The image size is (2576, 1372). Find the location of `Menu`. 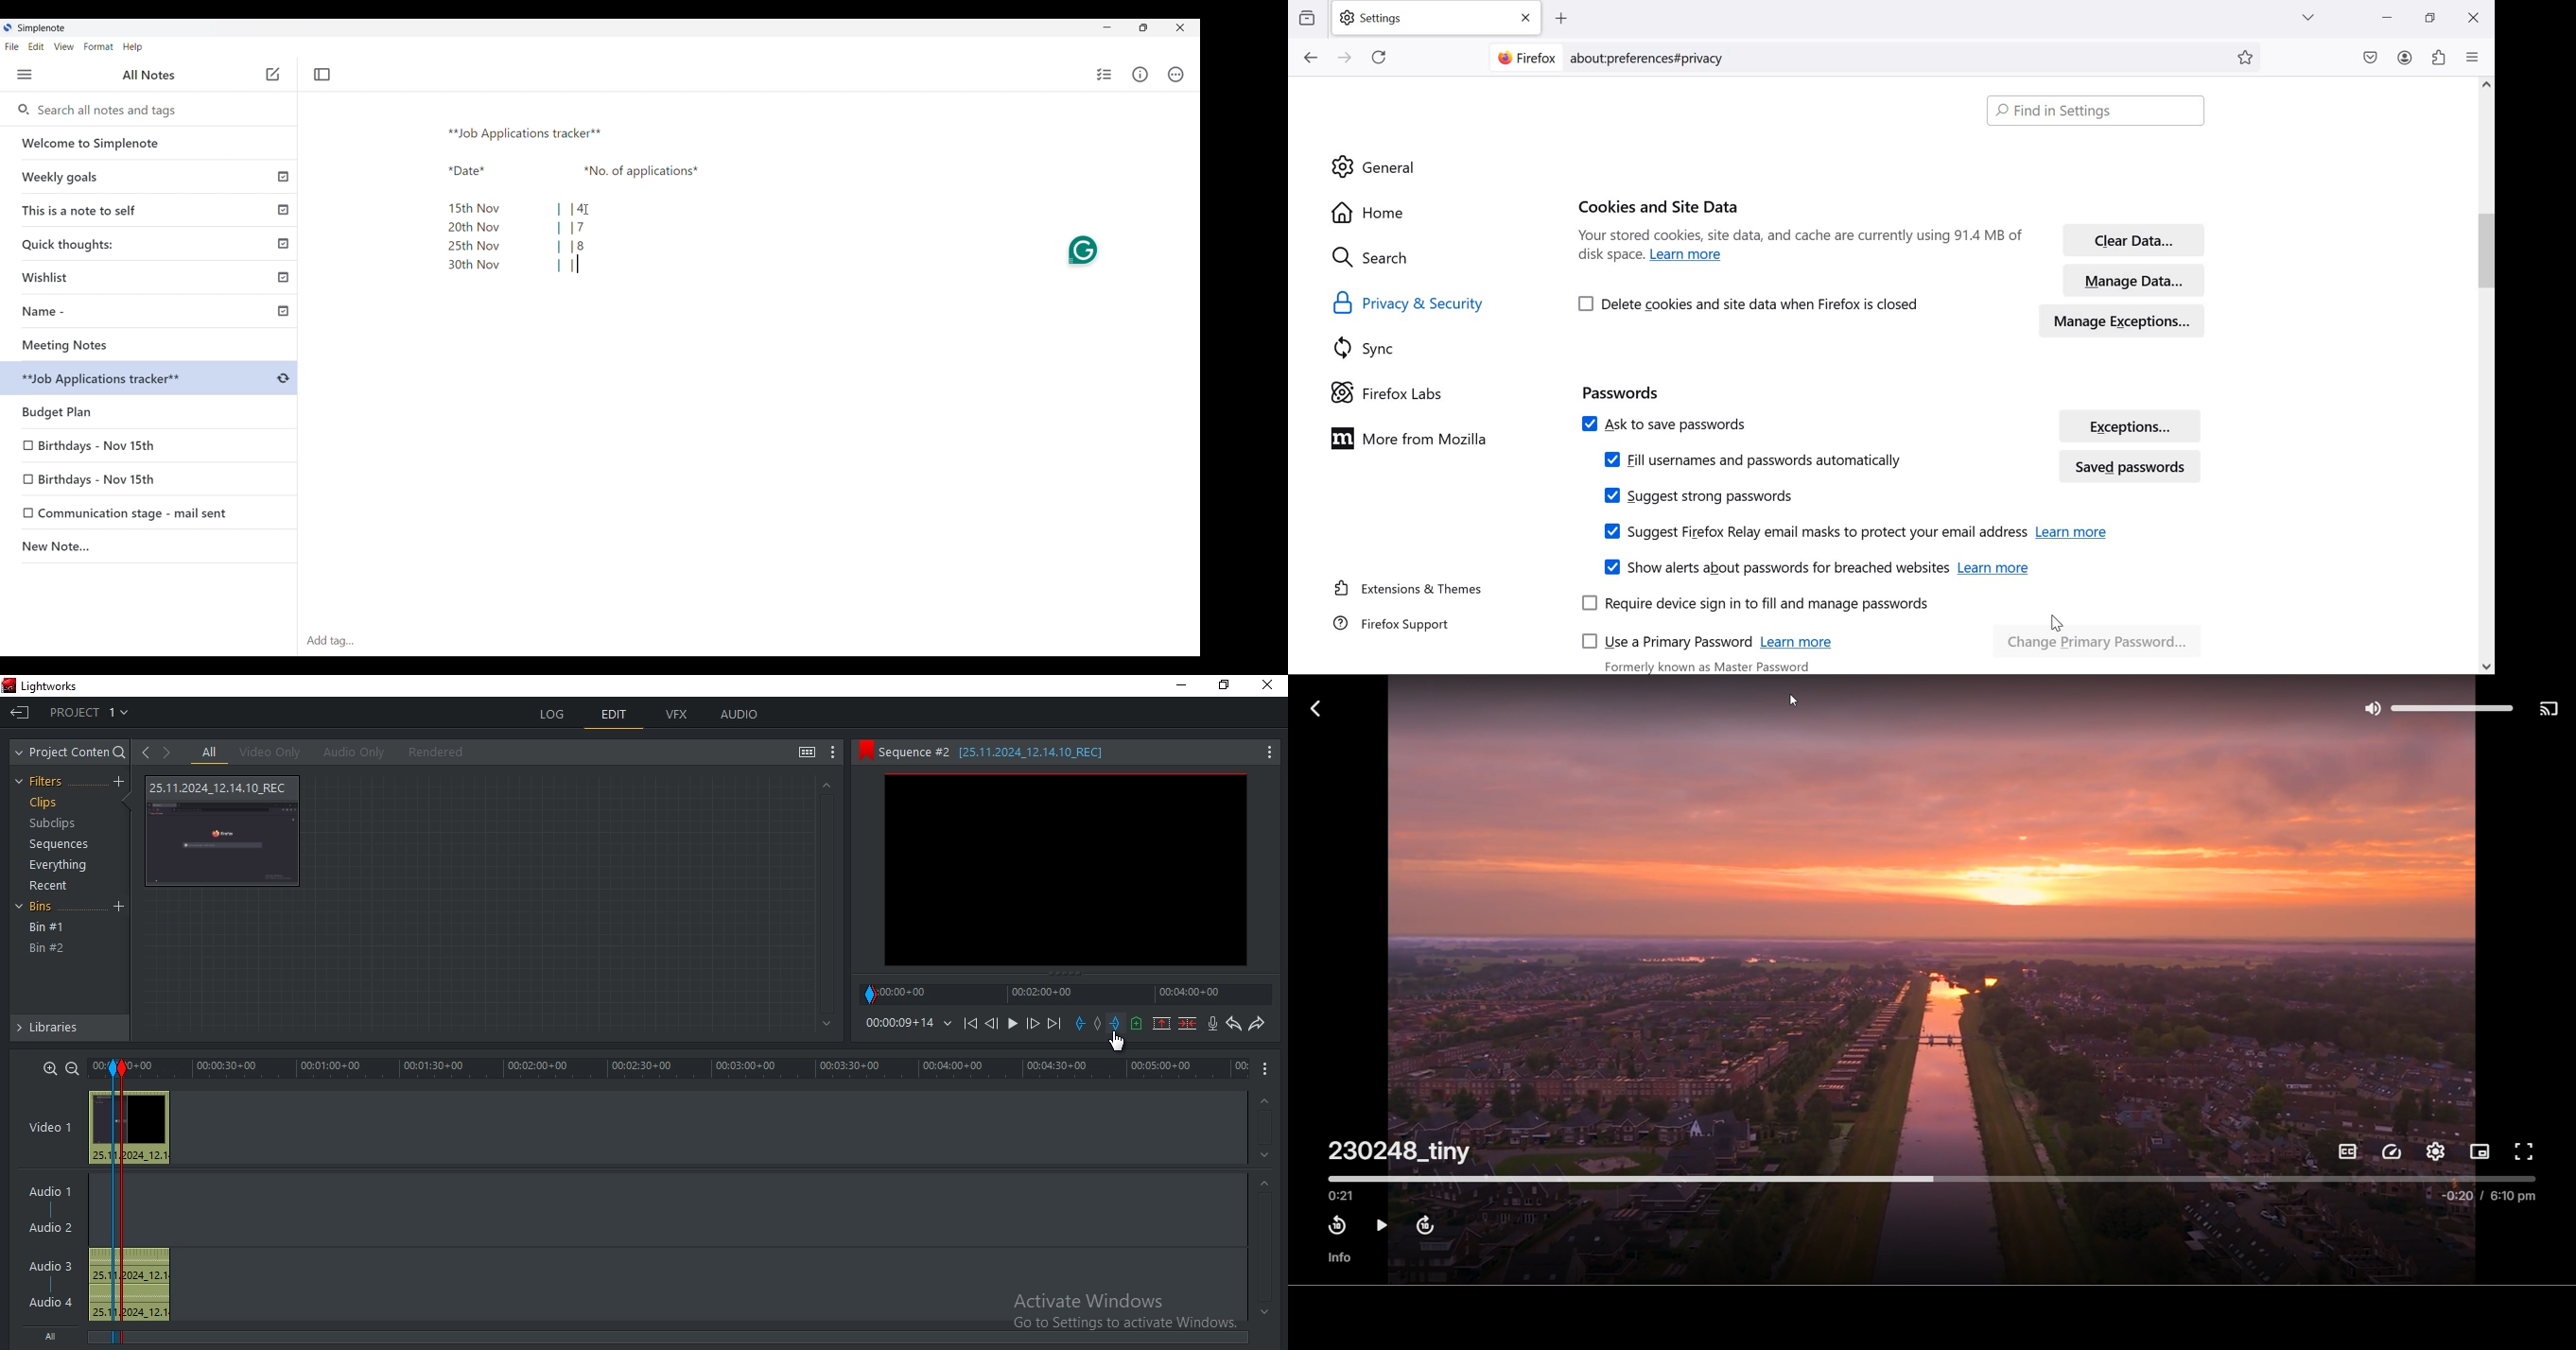

Menu is located at coordinates (24, 74).